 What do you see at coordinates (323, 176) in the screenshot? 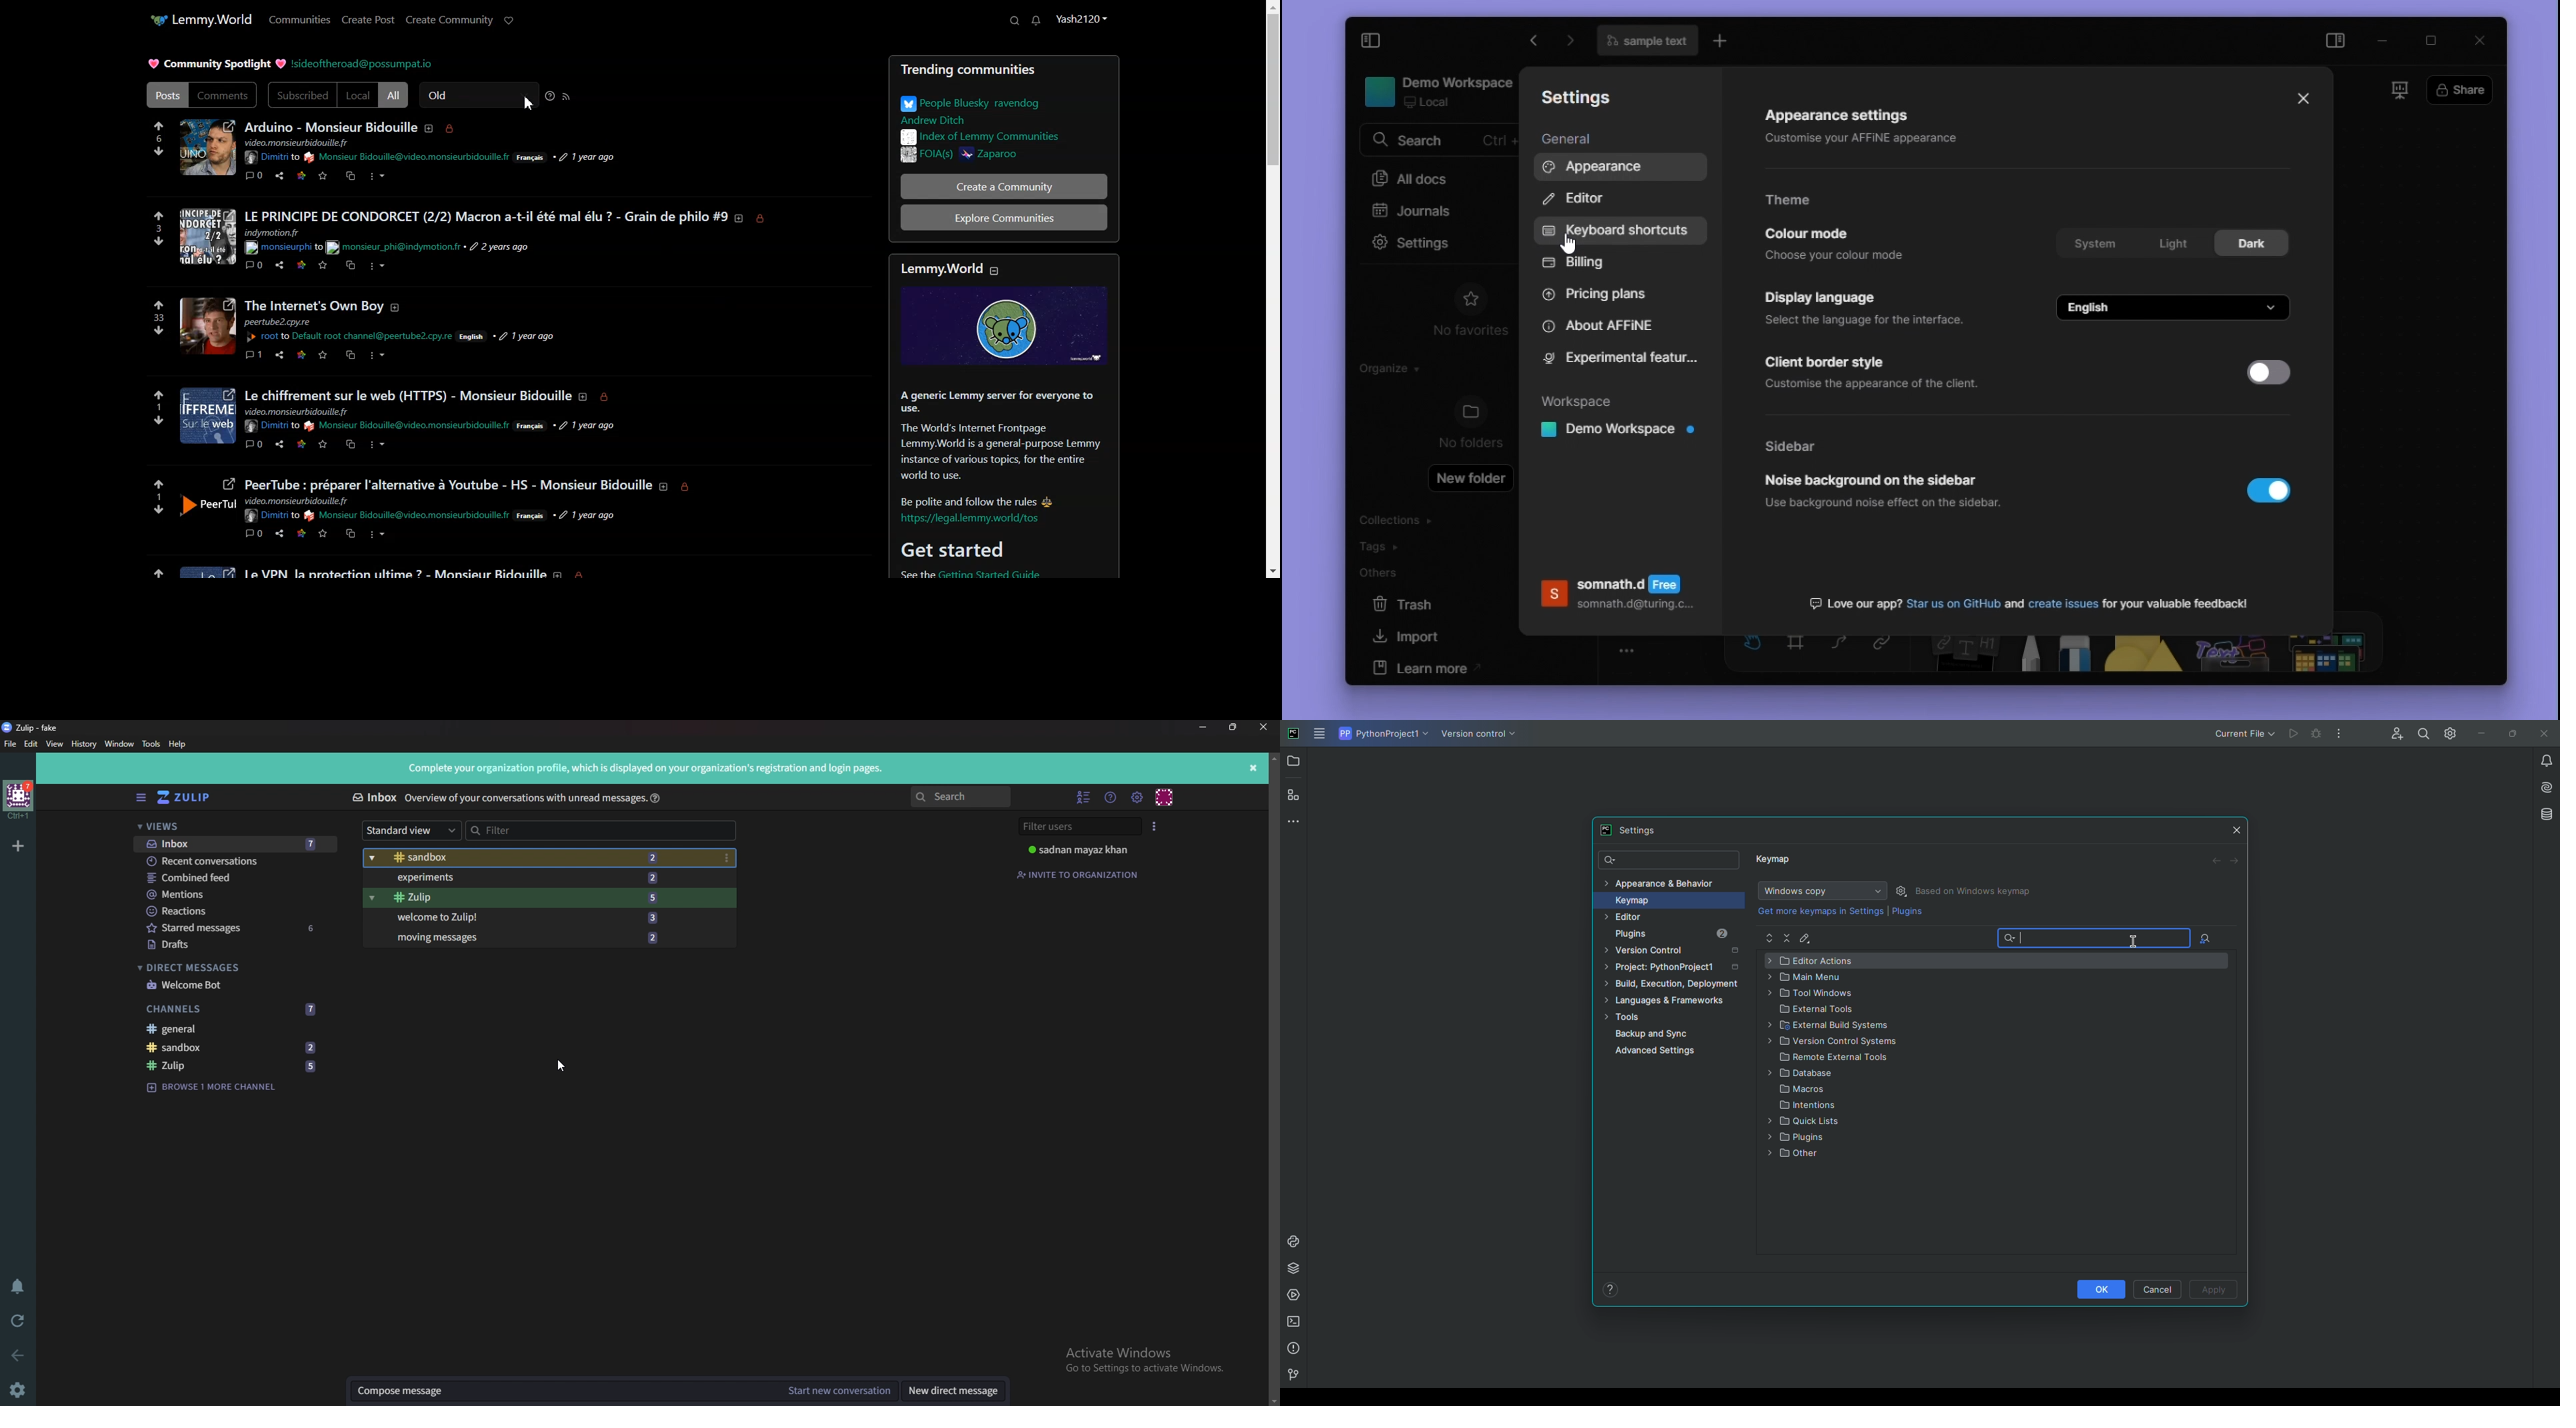
I see `Save` at bounding box center [323, 176].